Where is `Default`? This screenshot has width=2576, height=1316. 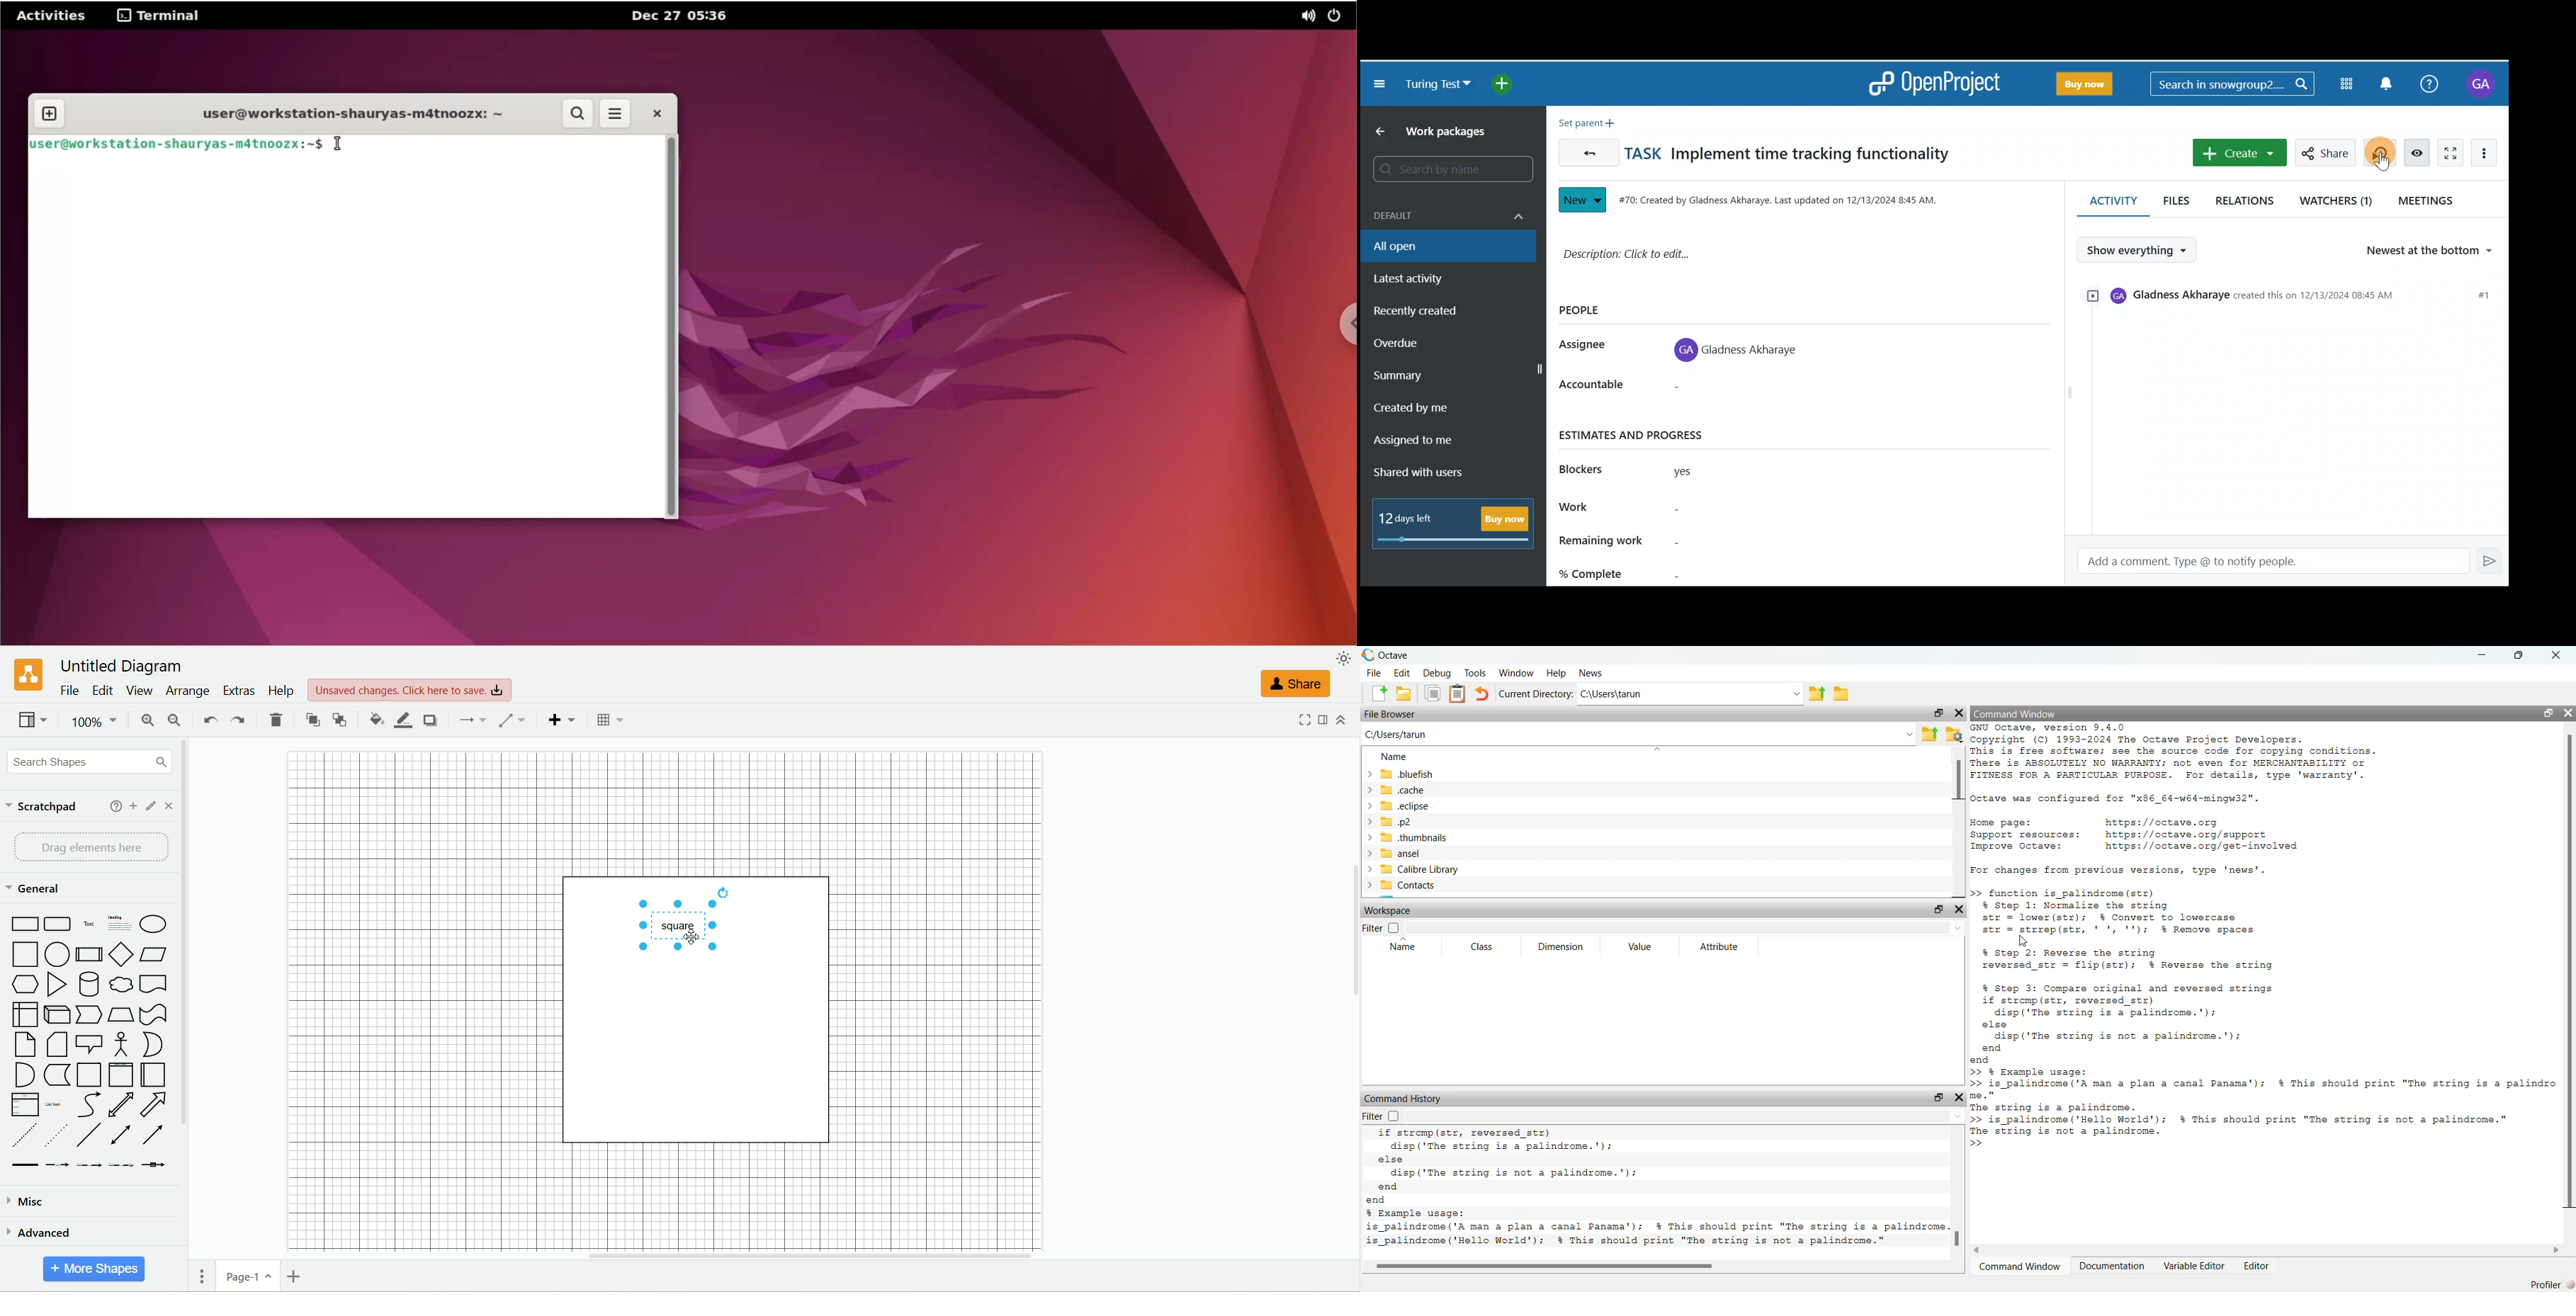 Default is located at coordinates (1446, 209).